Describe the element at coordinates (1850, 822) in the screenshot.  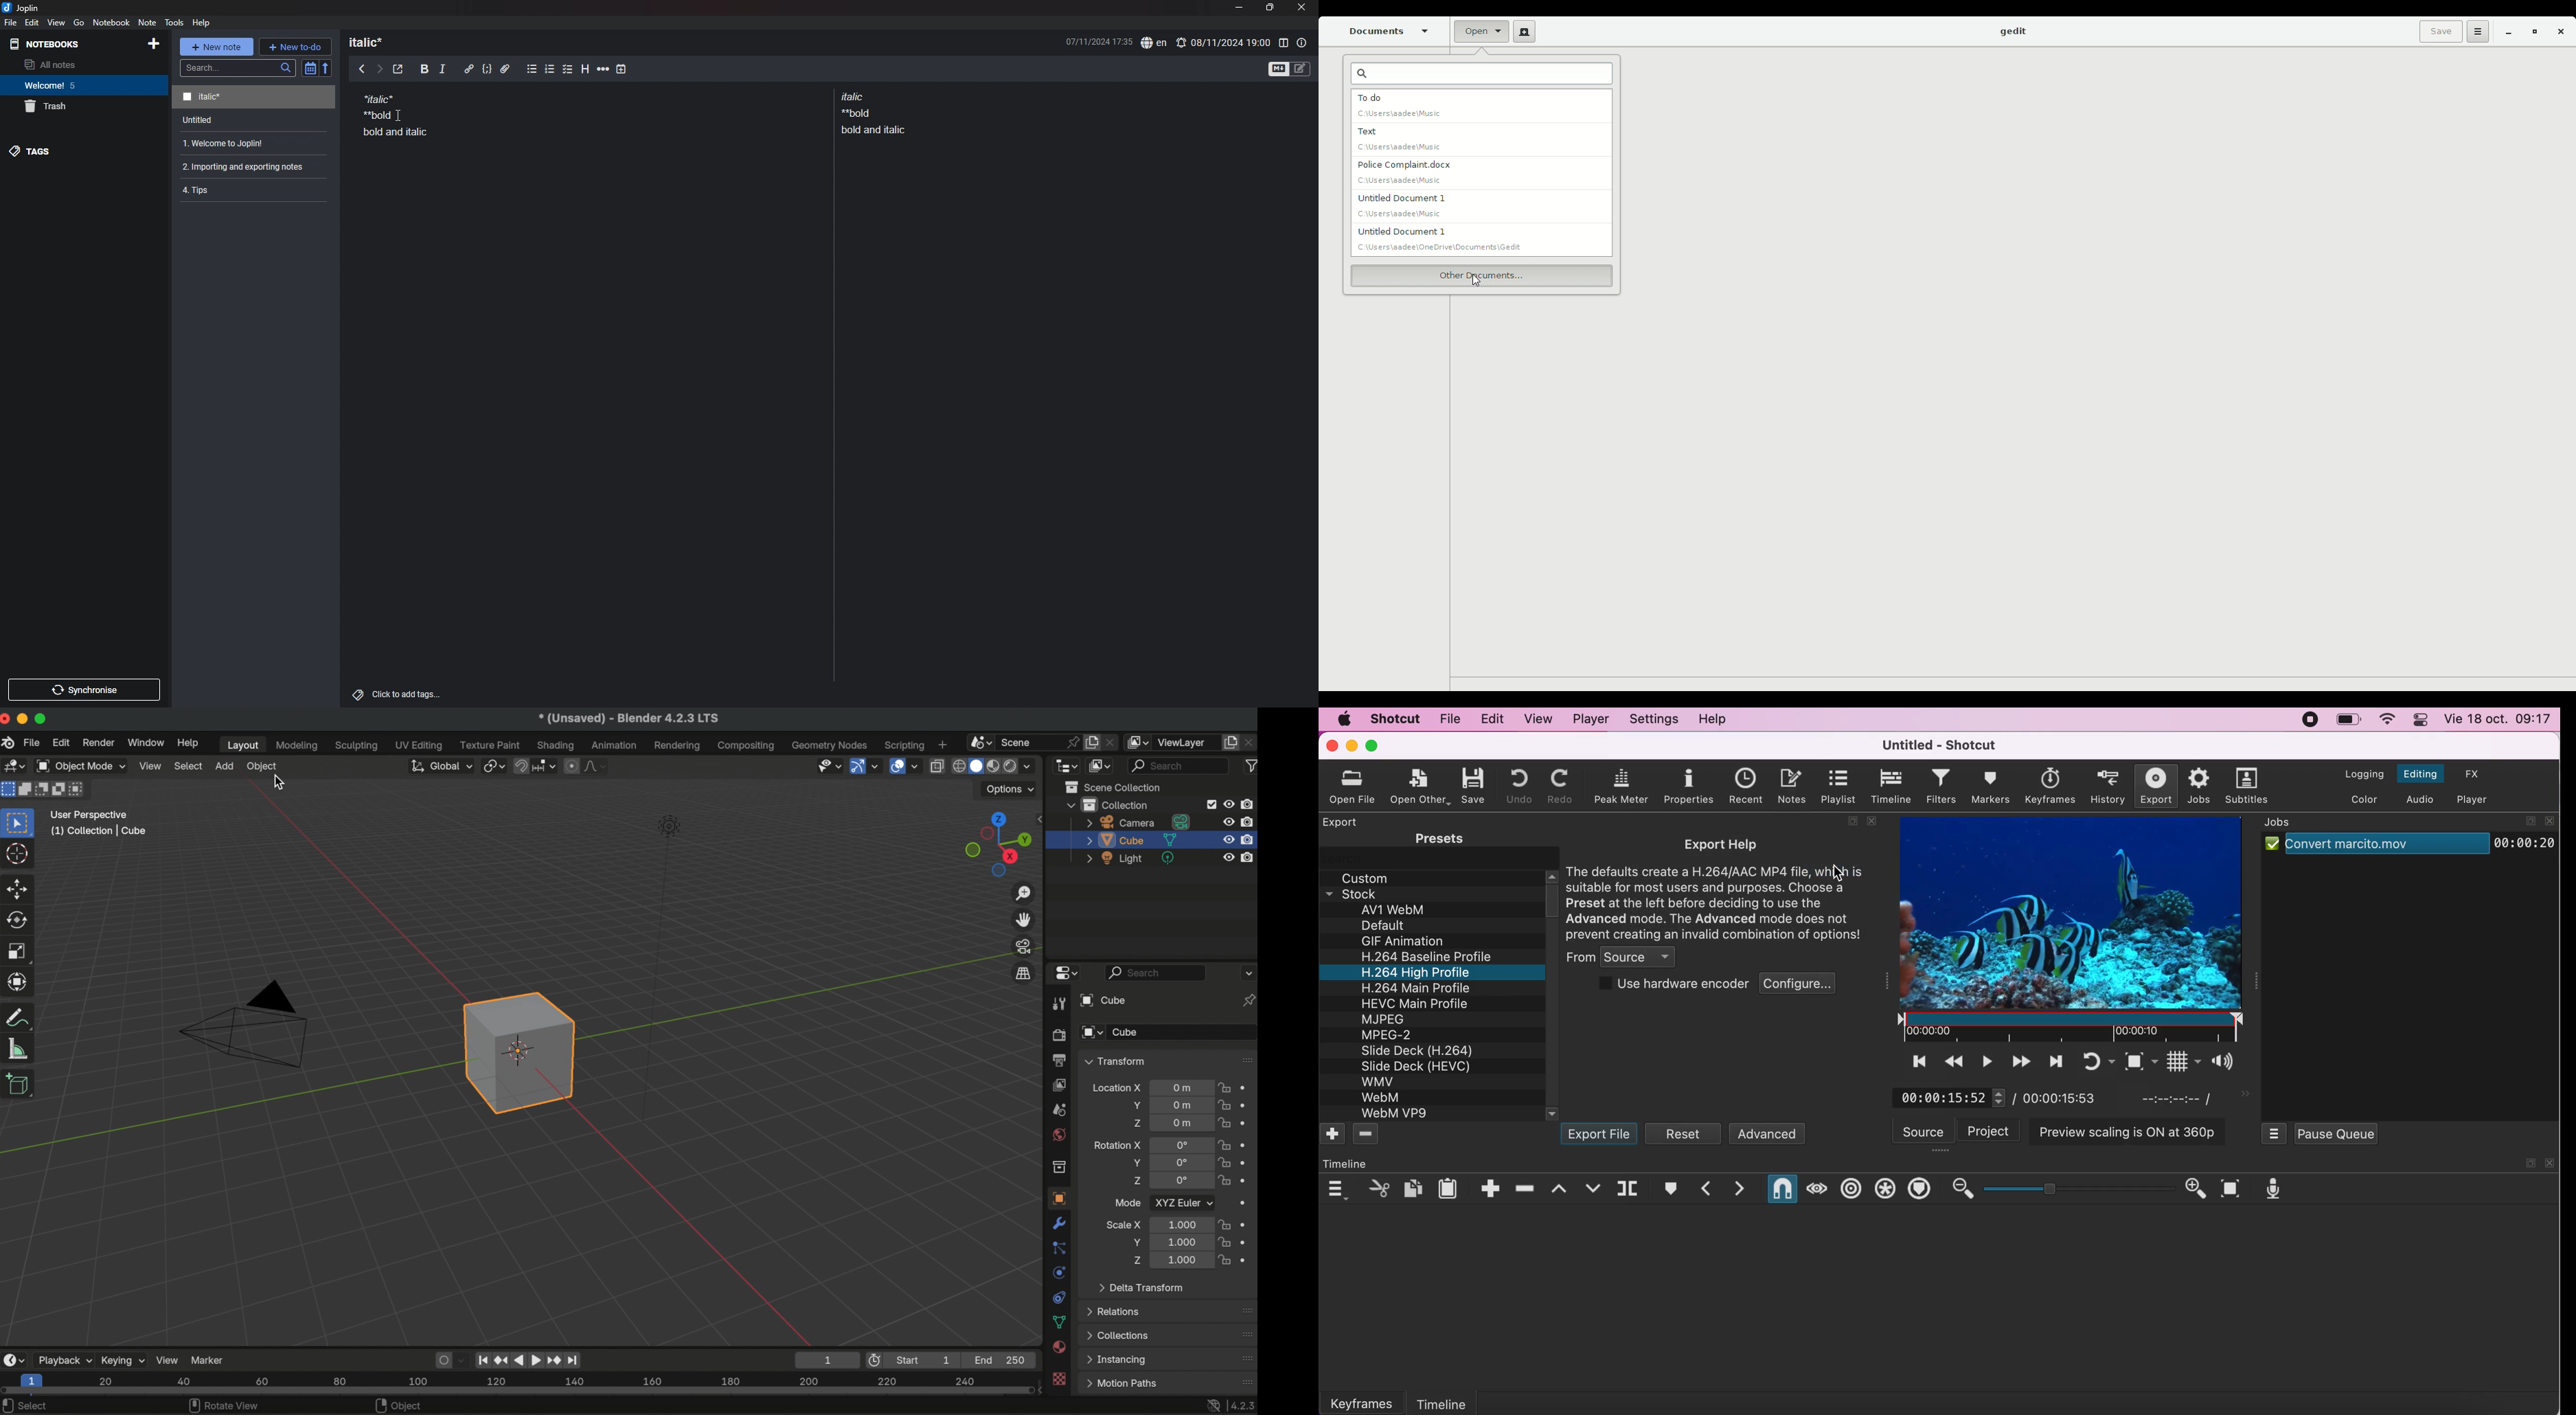
I see `maximize` at that location.